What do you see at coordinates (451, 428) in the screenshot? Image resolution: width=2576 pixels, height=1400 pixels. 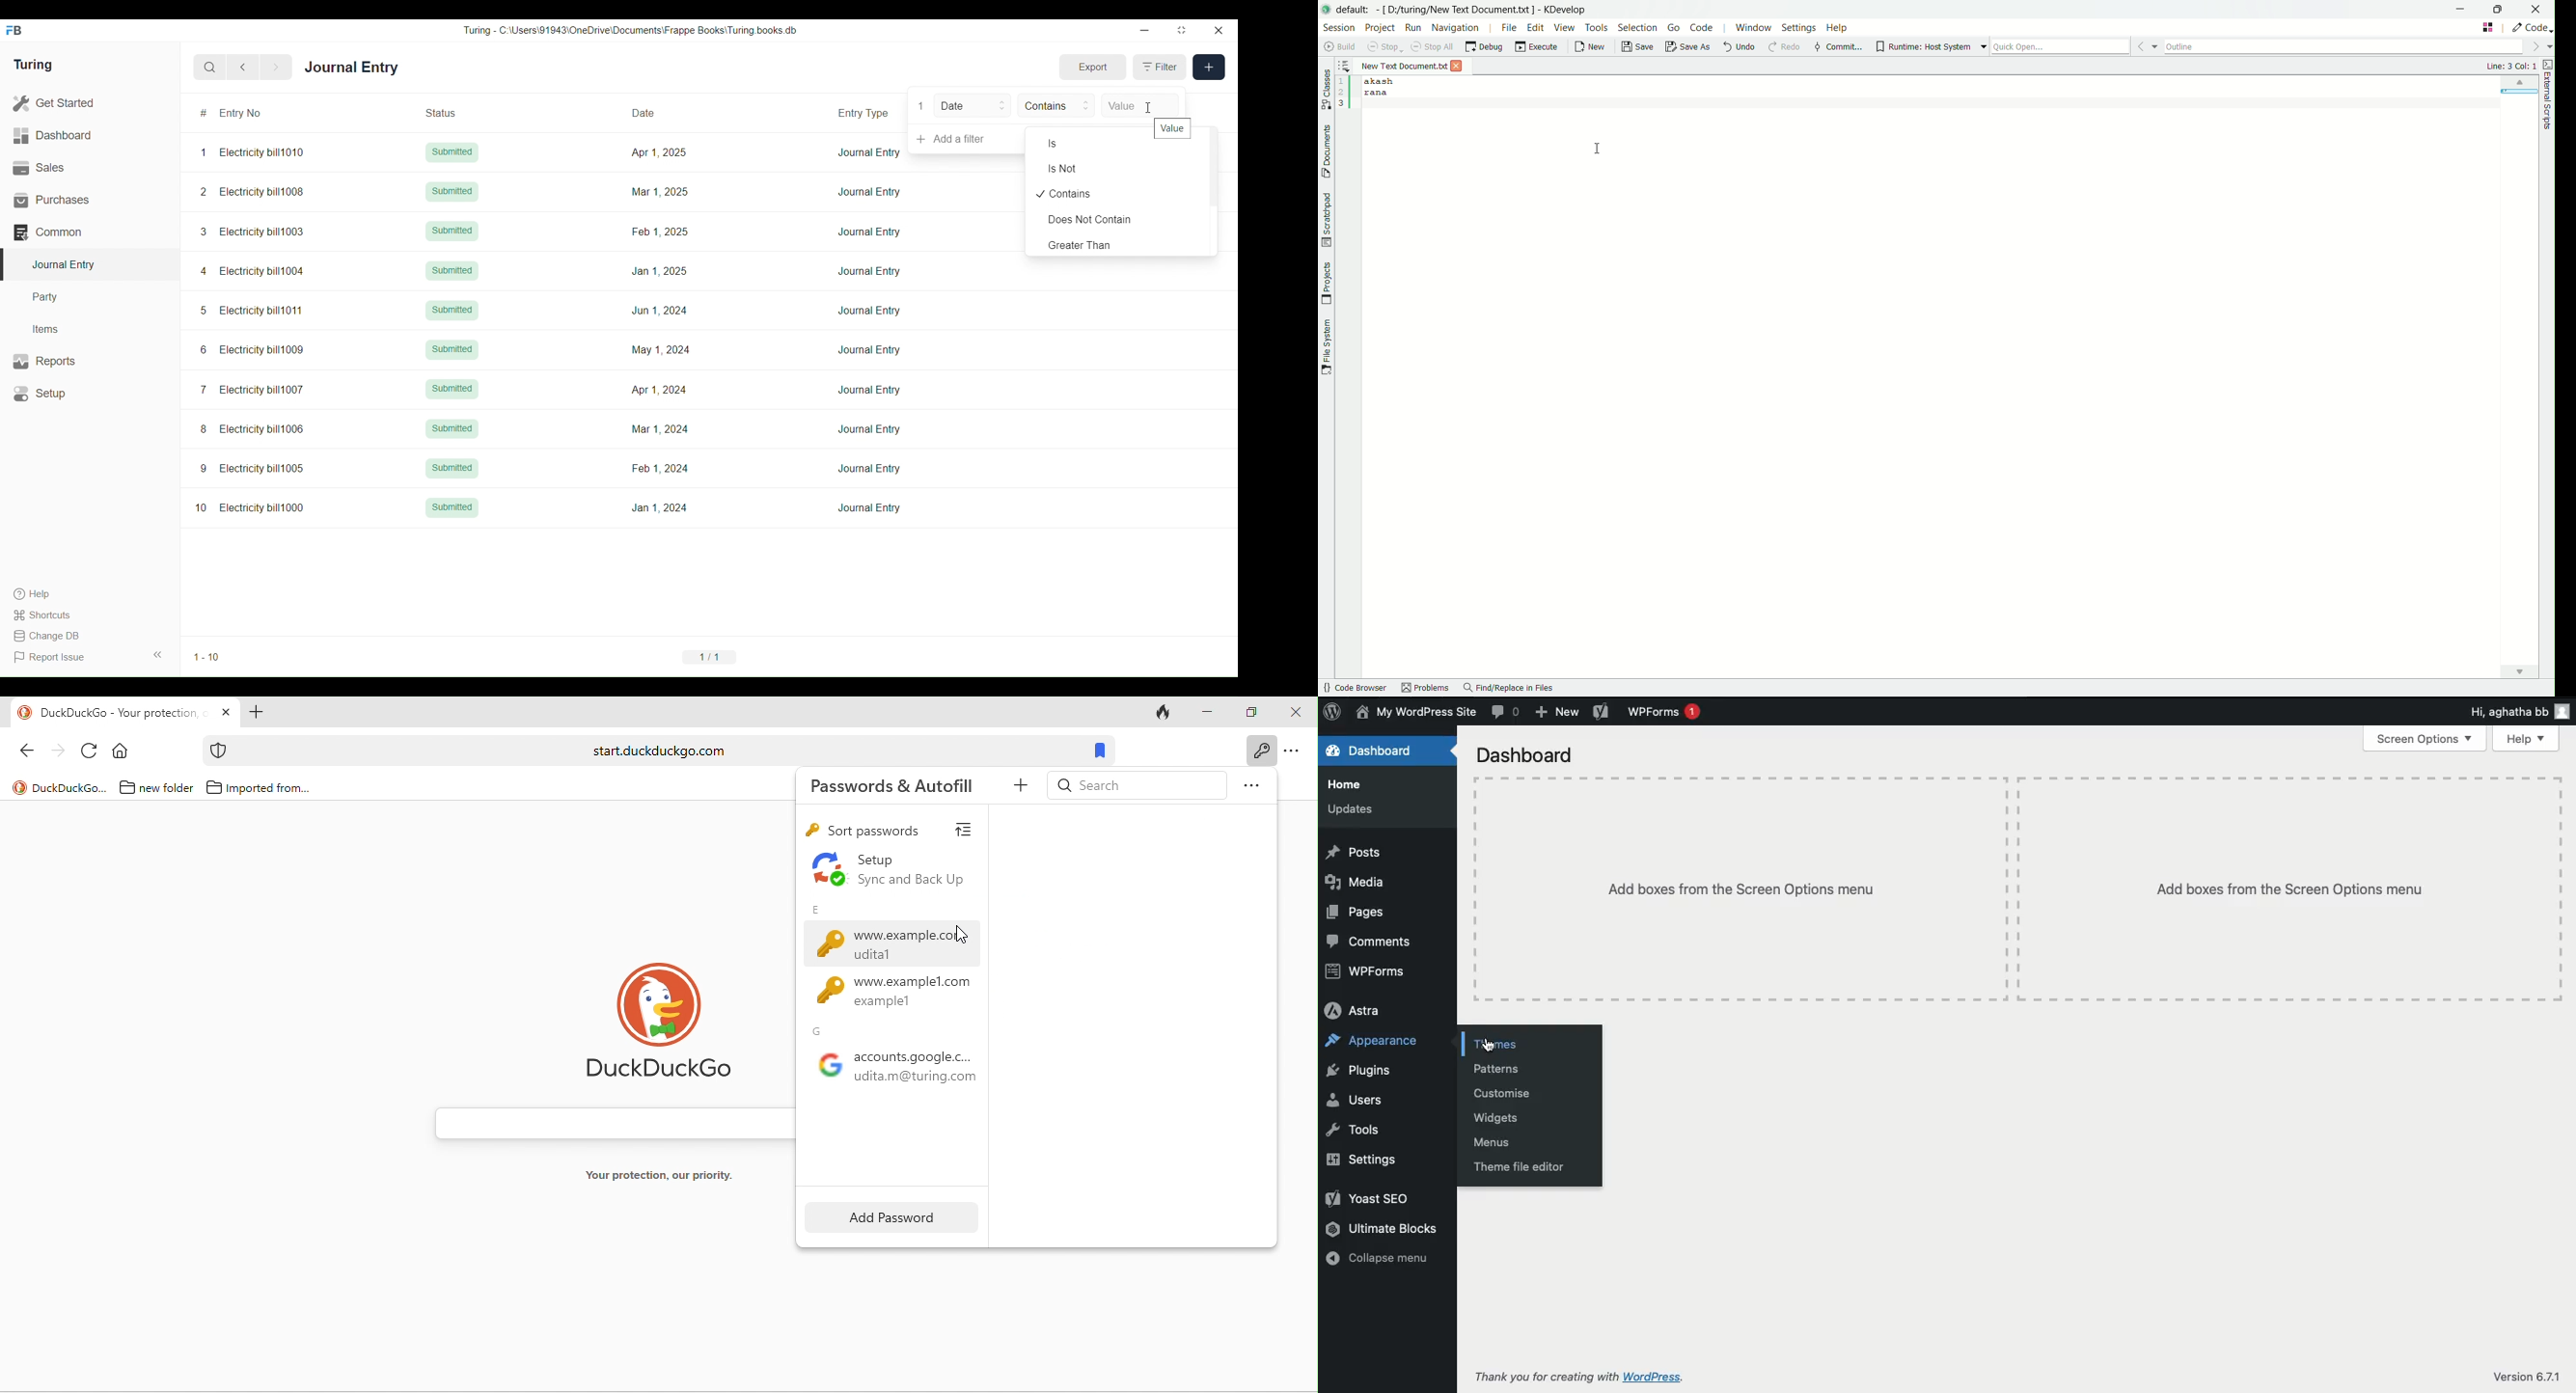 I see `Submitted` at bounding box center [451, 428].